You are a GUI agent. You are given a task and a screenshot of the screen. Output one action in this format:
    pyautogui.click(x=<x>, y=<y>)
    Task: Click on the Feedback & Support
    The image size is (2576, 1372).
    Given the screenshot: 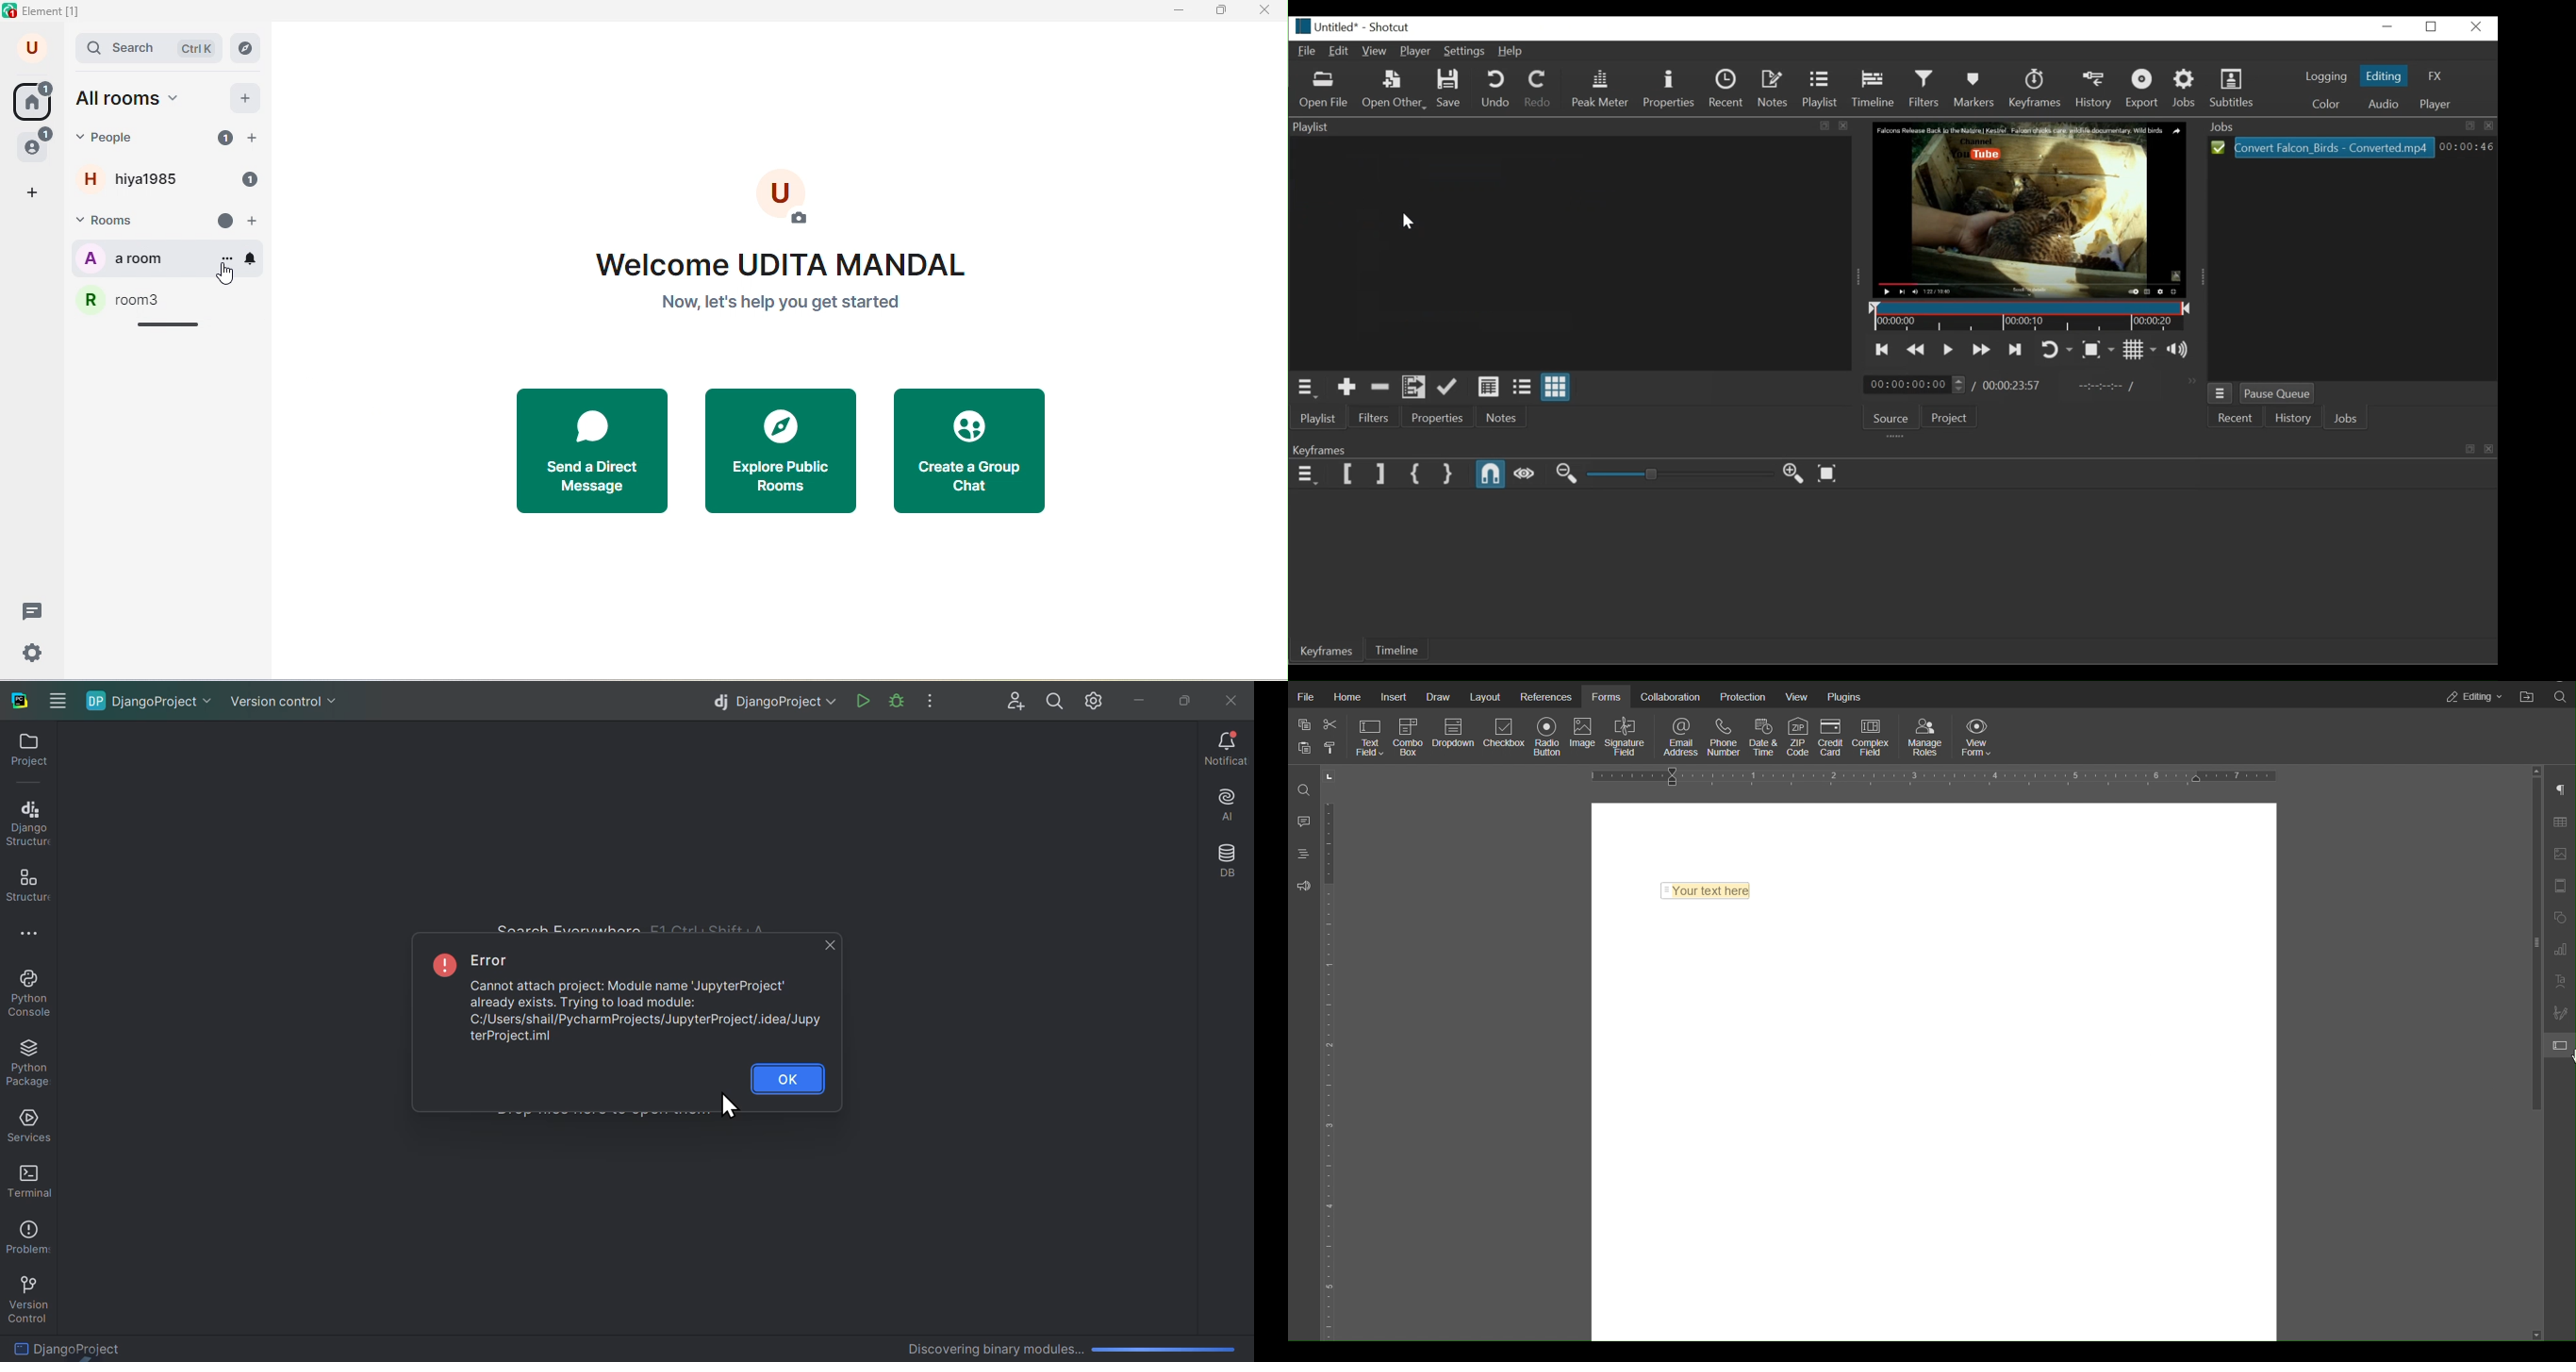 What is the action you would take?
    pyautogui.click(x=1305, y=887)
    